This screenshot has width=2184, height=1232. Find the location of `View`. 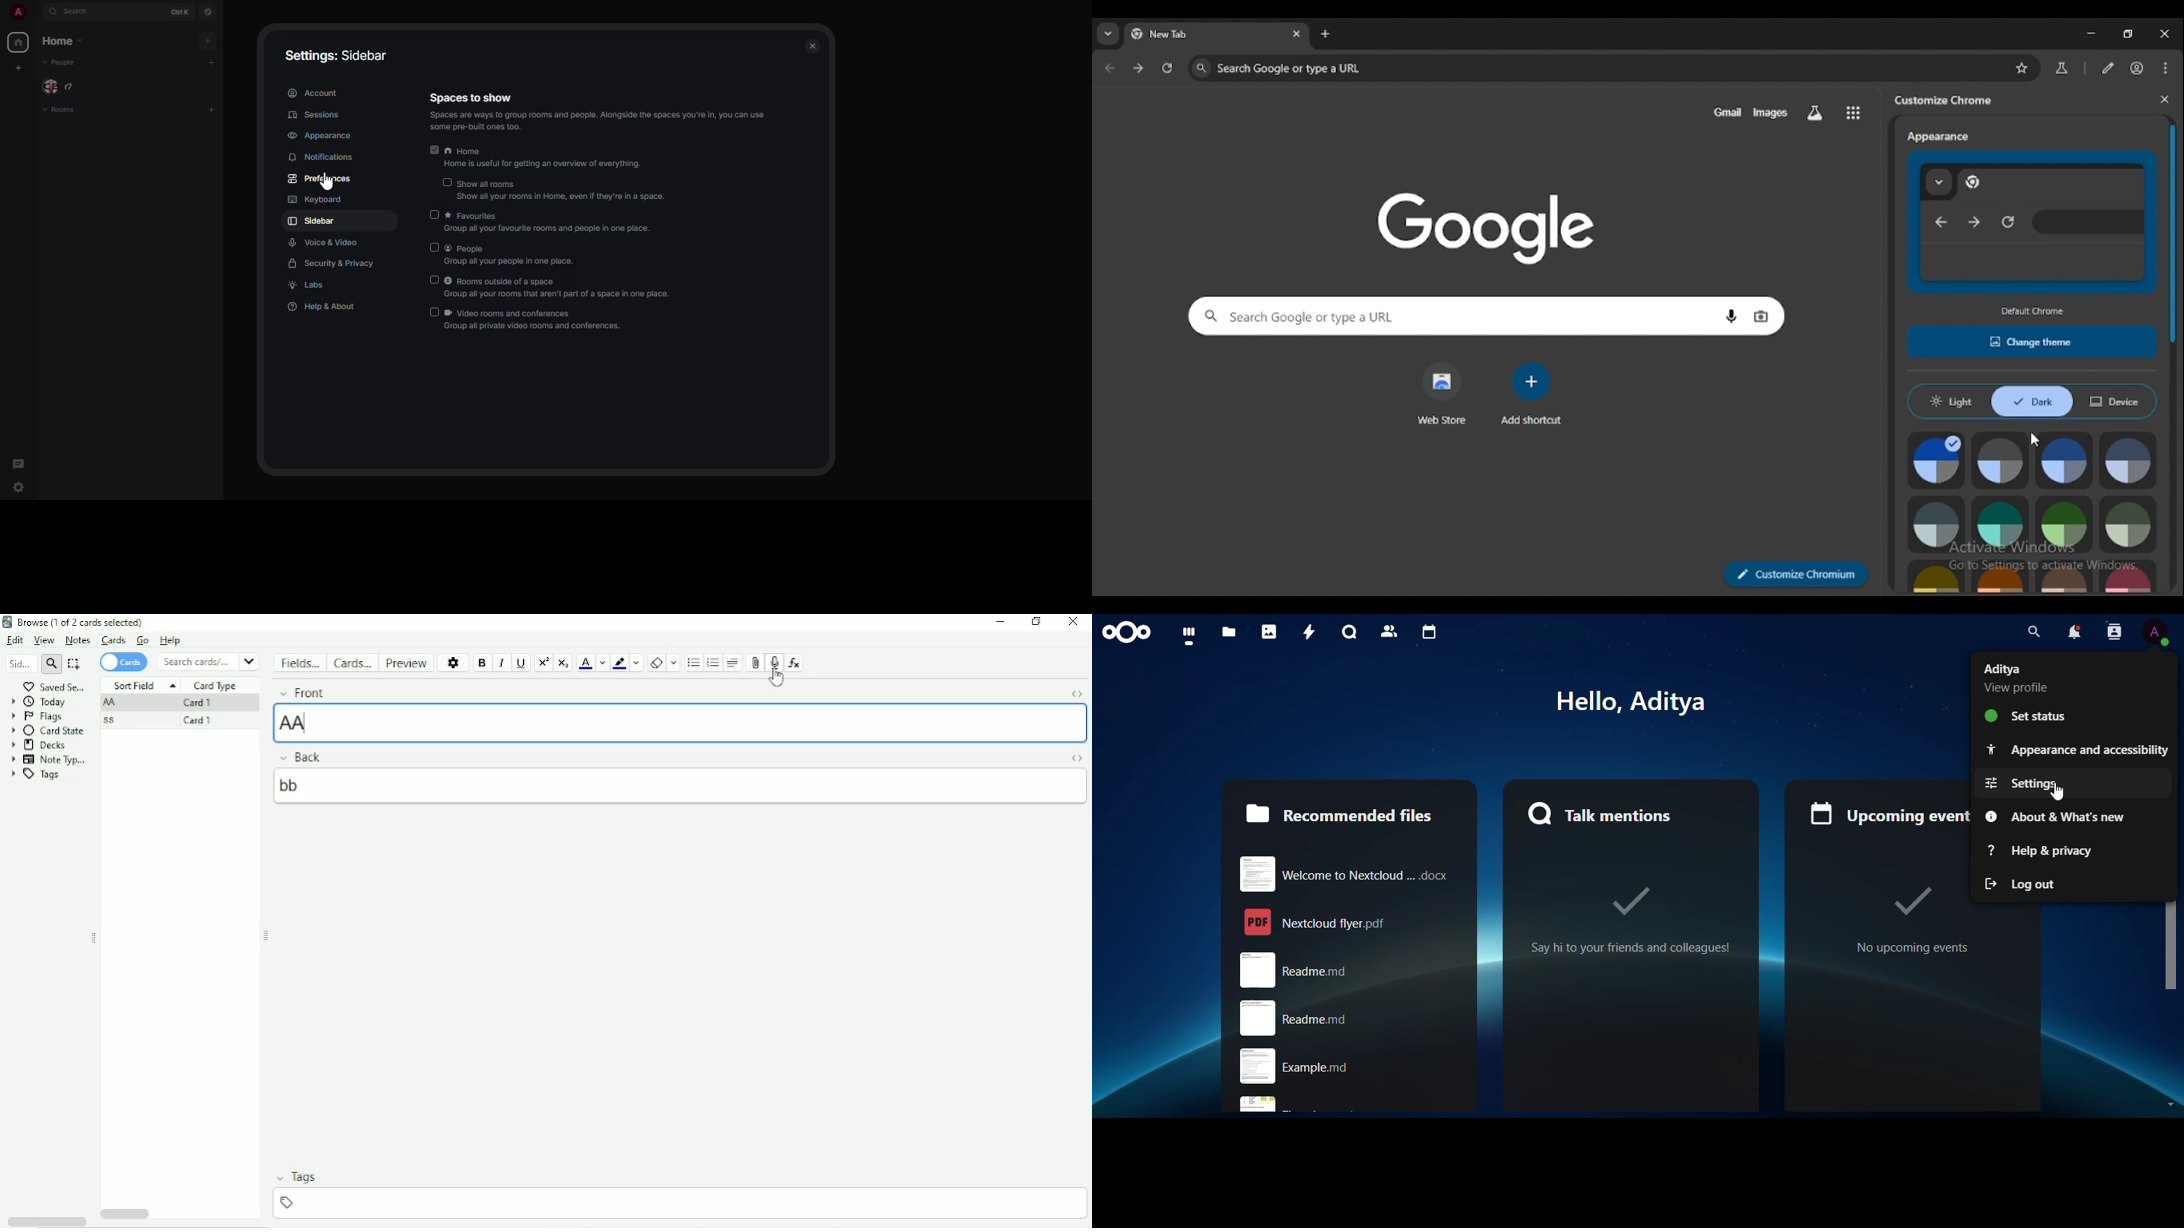

View is located at coordinates (44, 640).